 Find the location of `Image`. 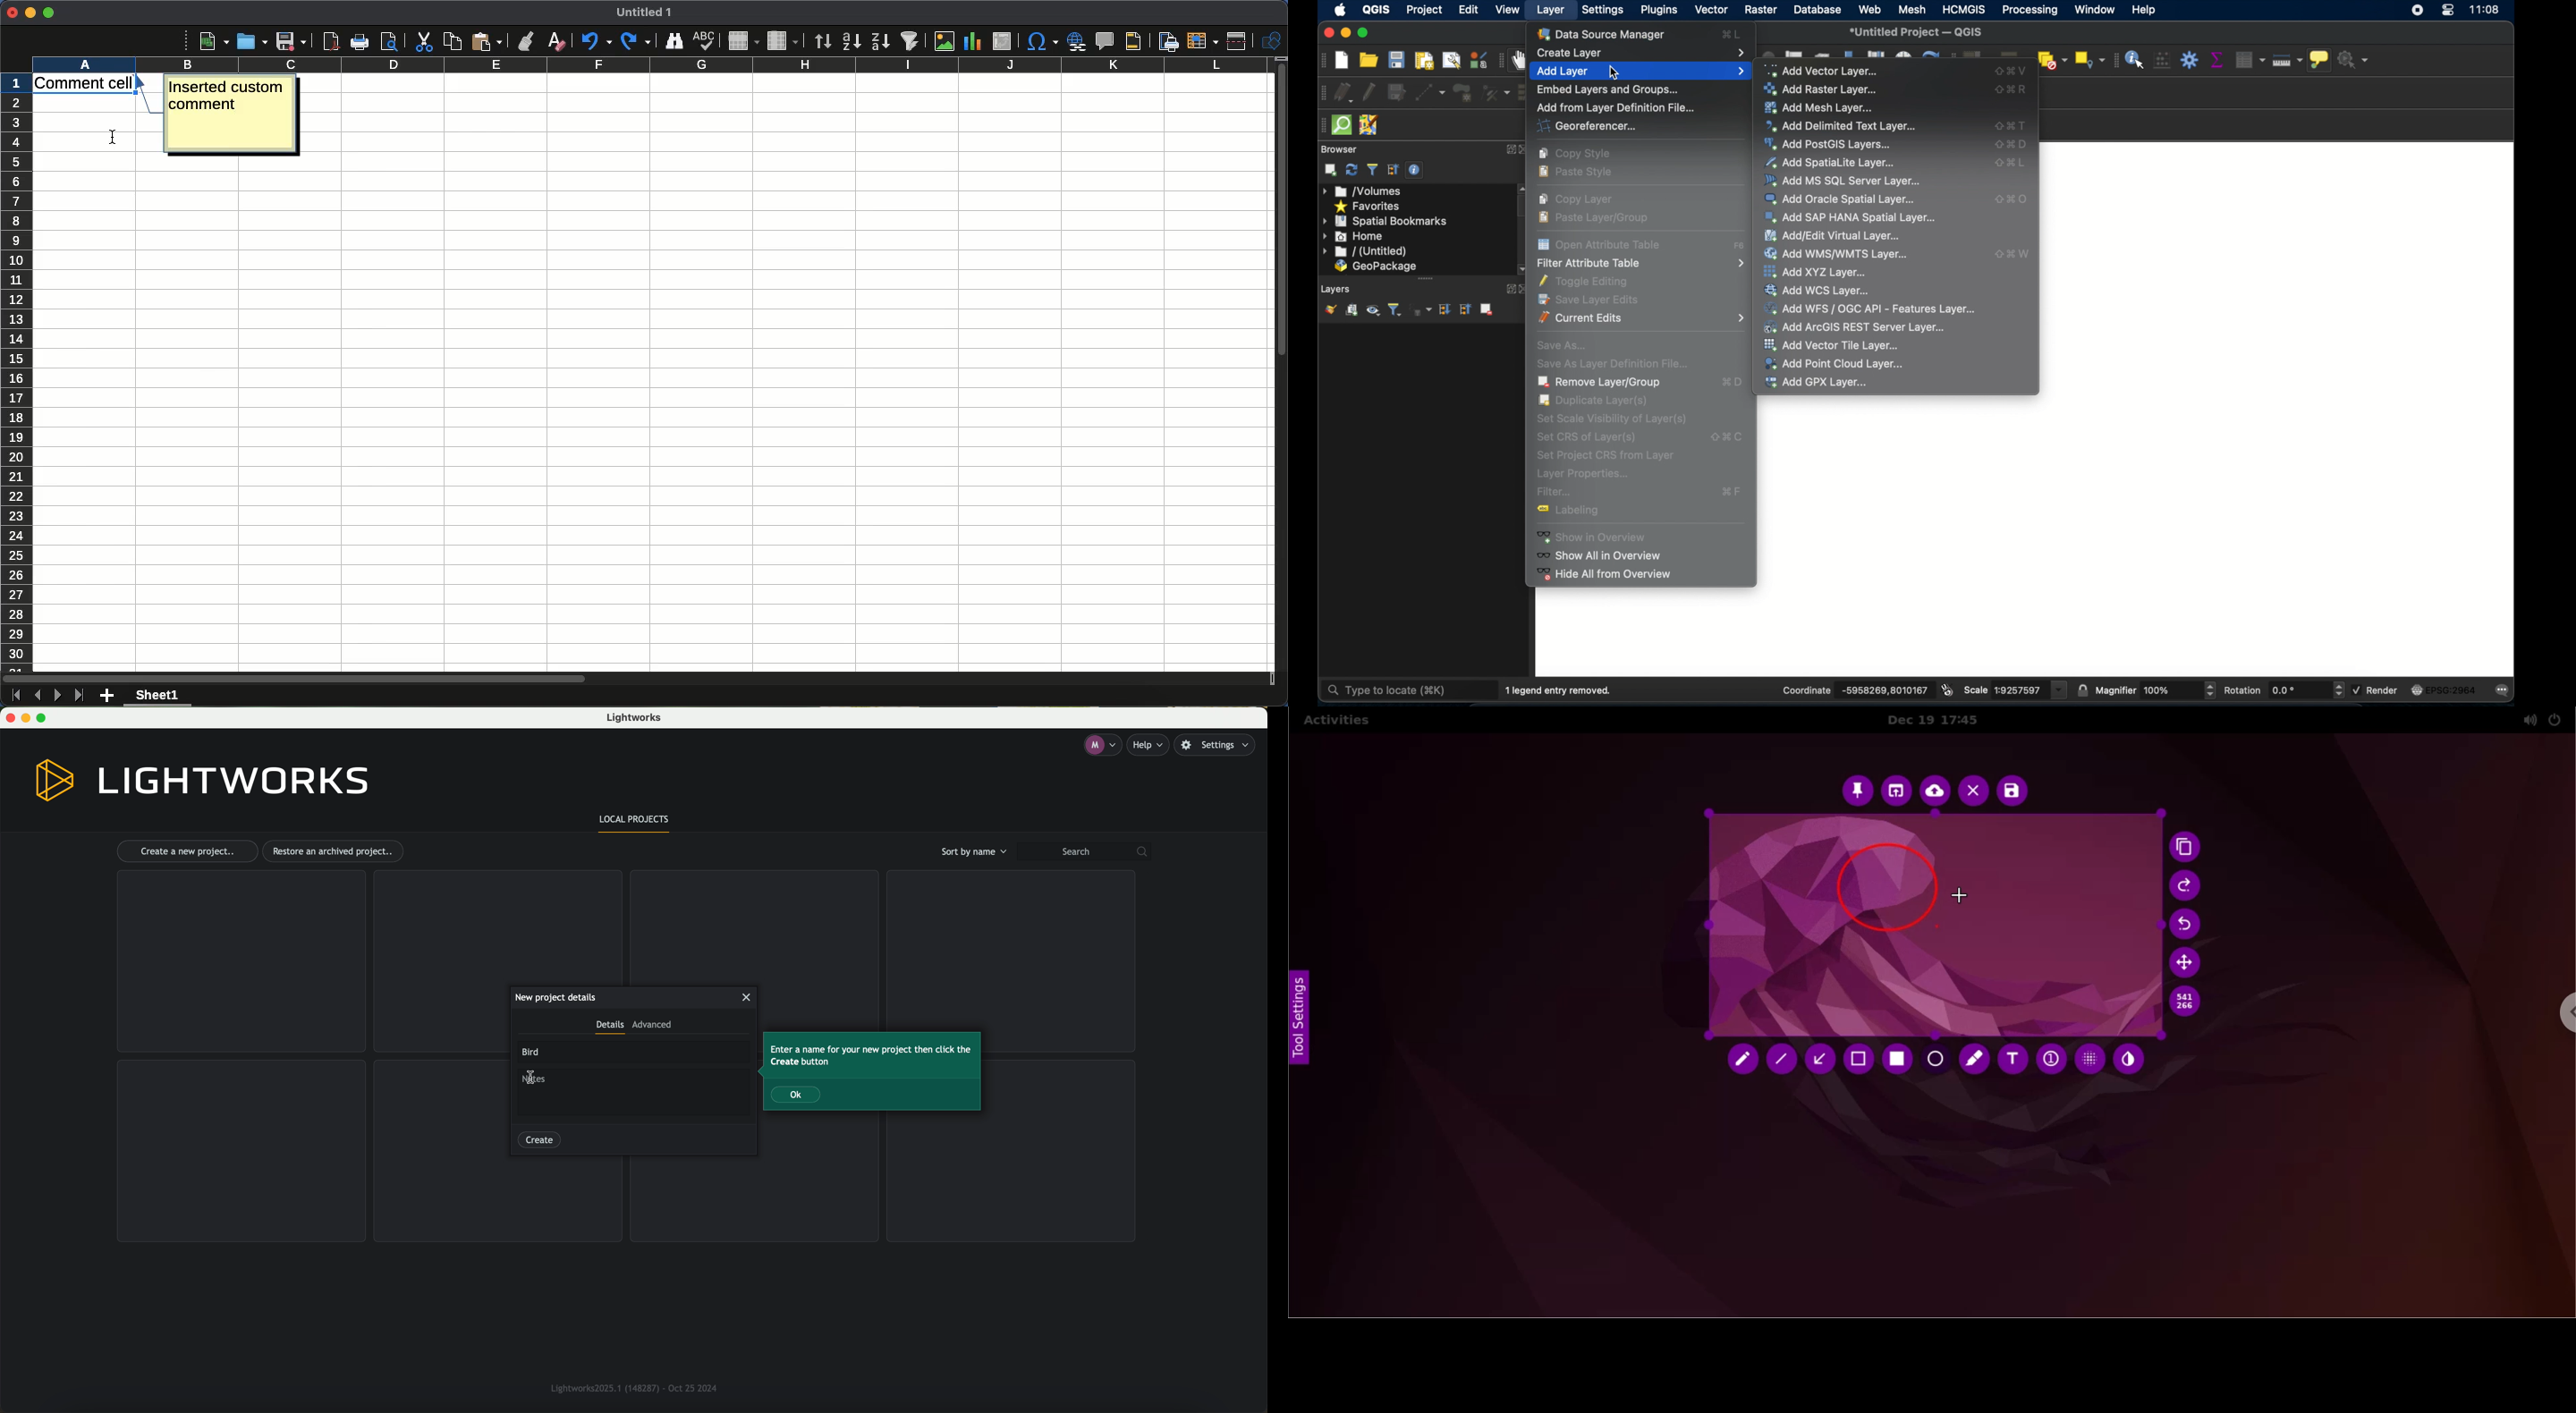

Image is located at coordinates (946, 41).